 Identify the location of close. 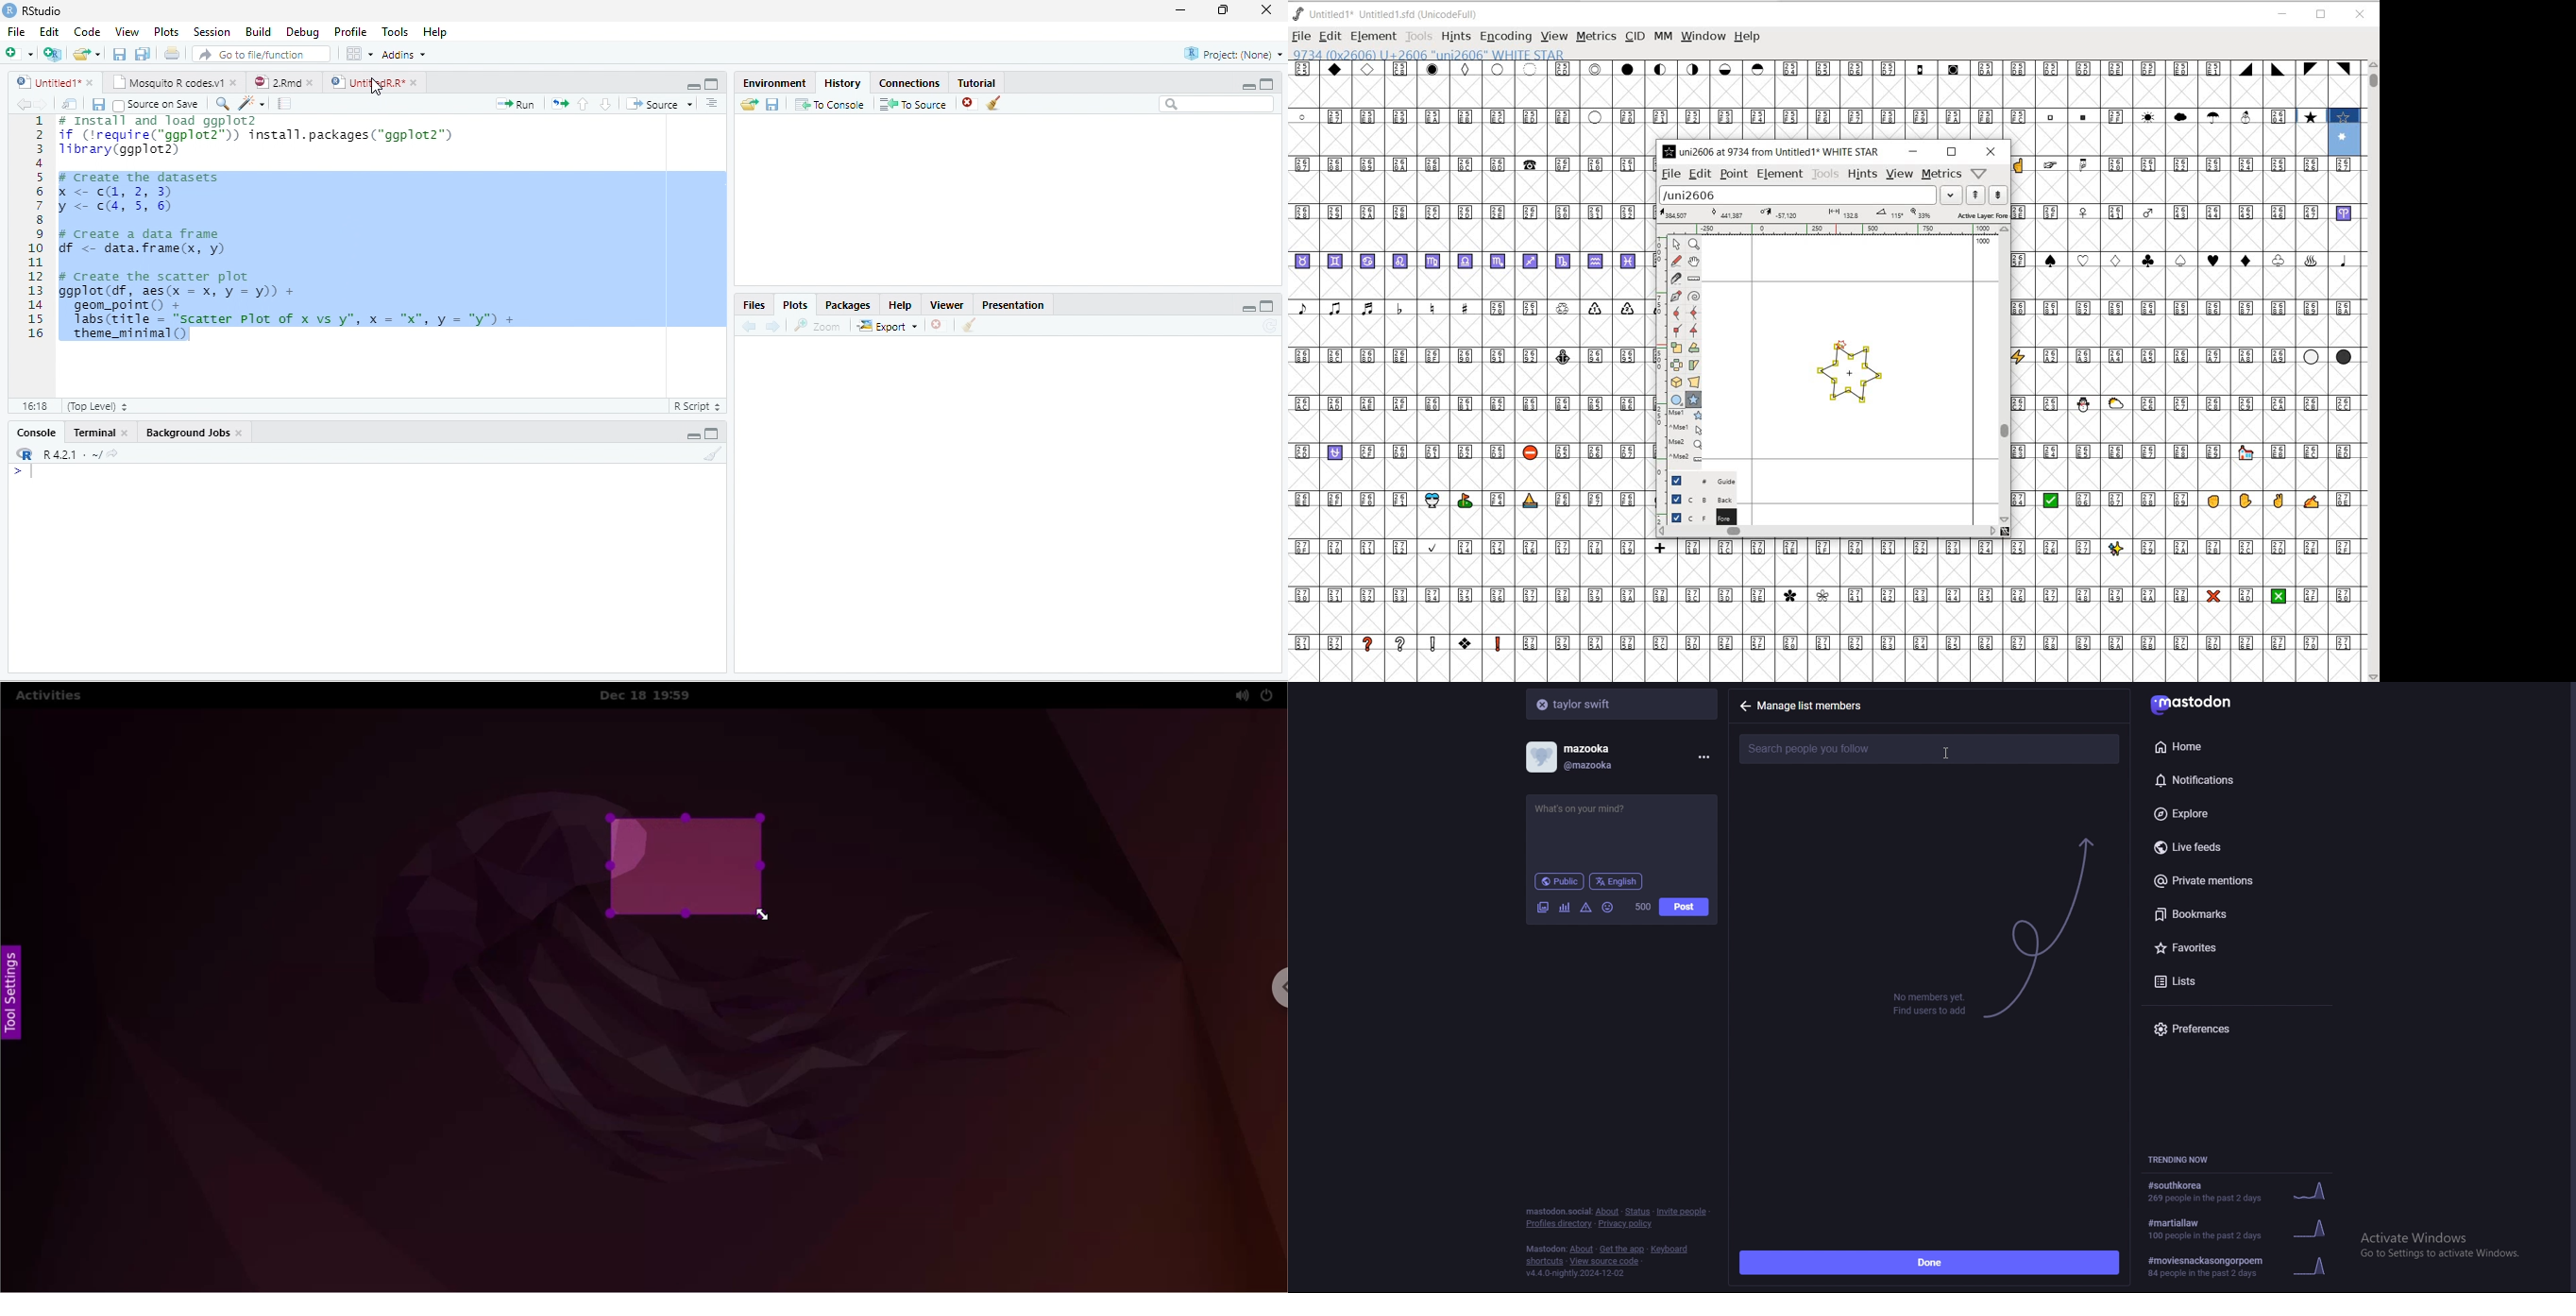
(90, 82).